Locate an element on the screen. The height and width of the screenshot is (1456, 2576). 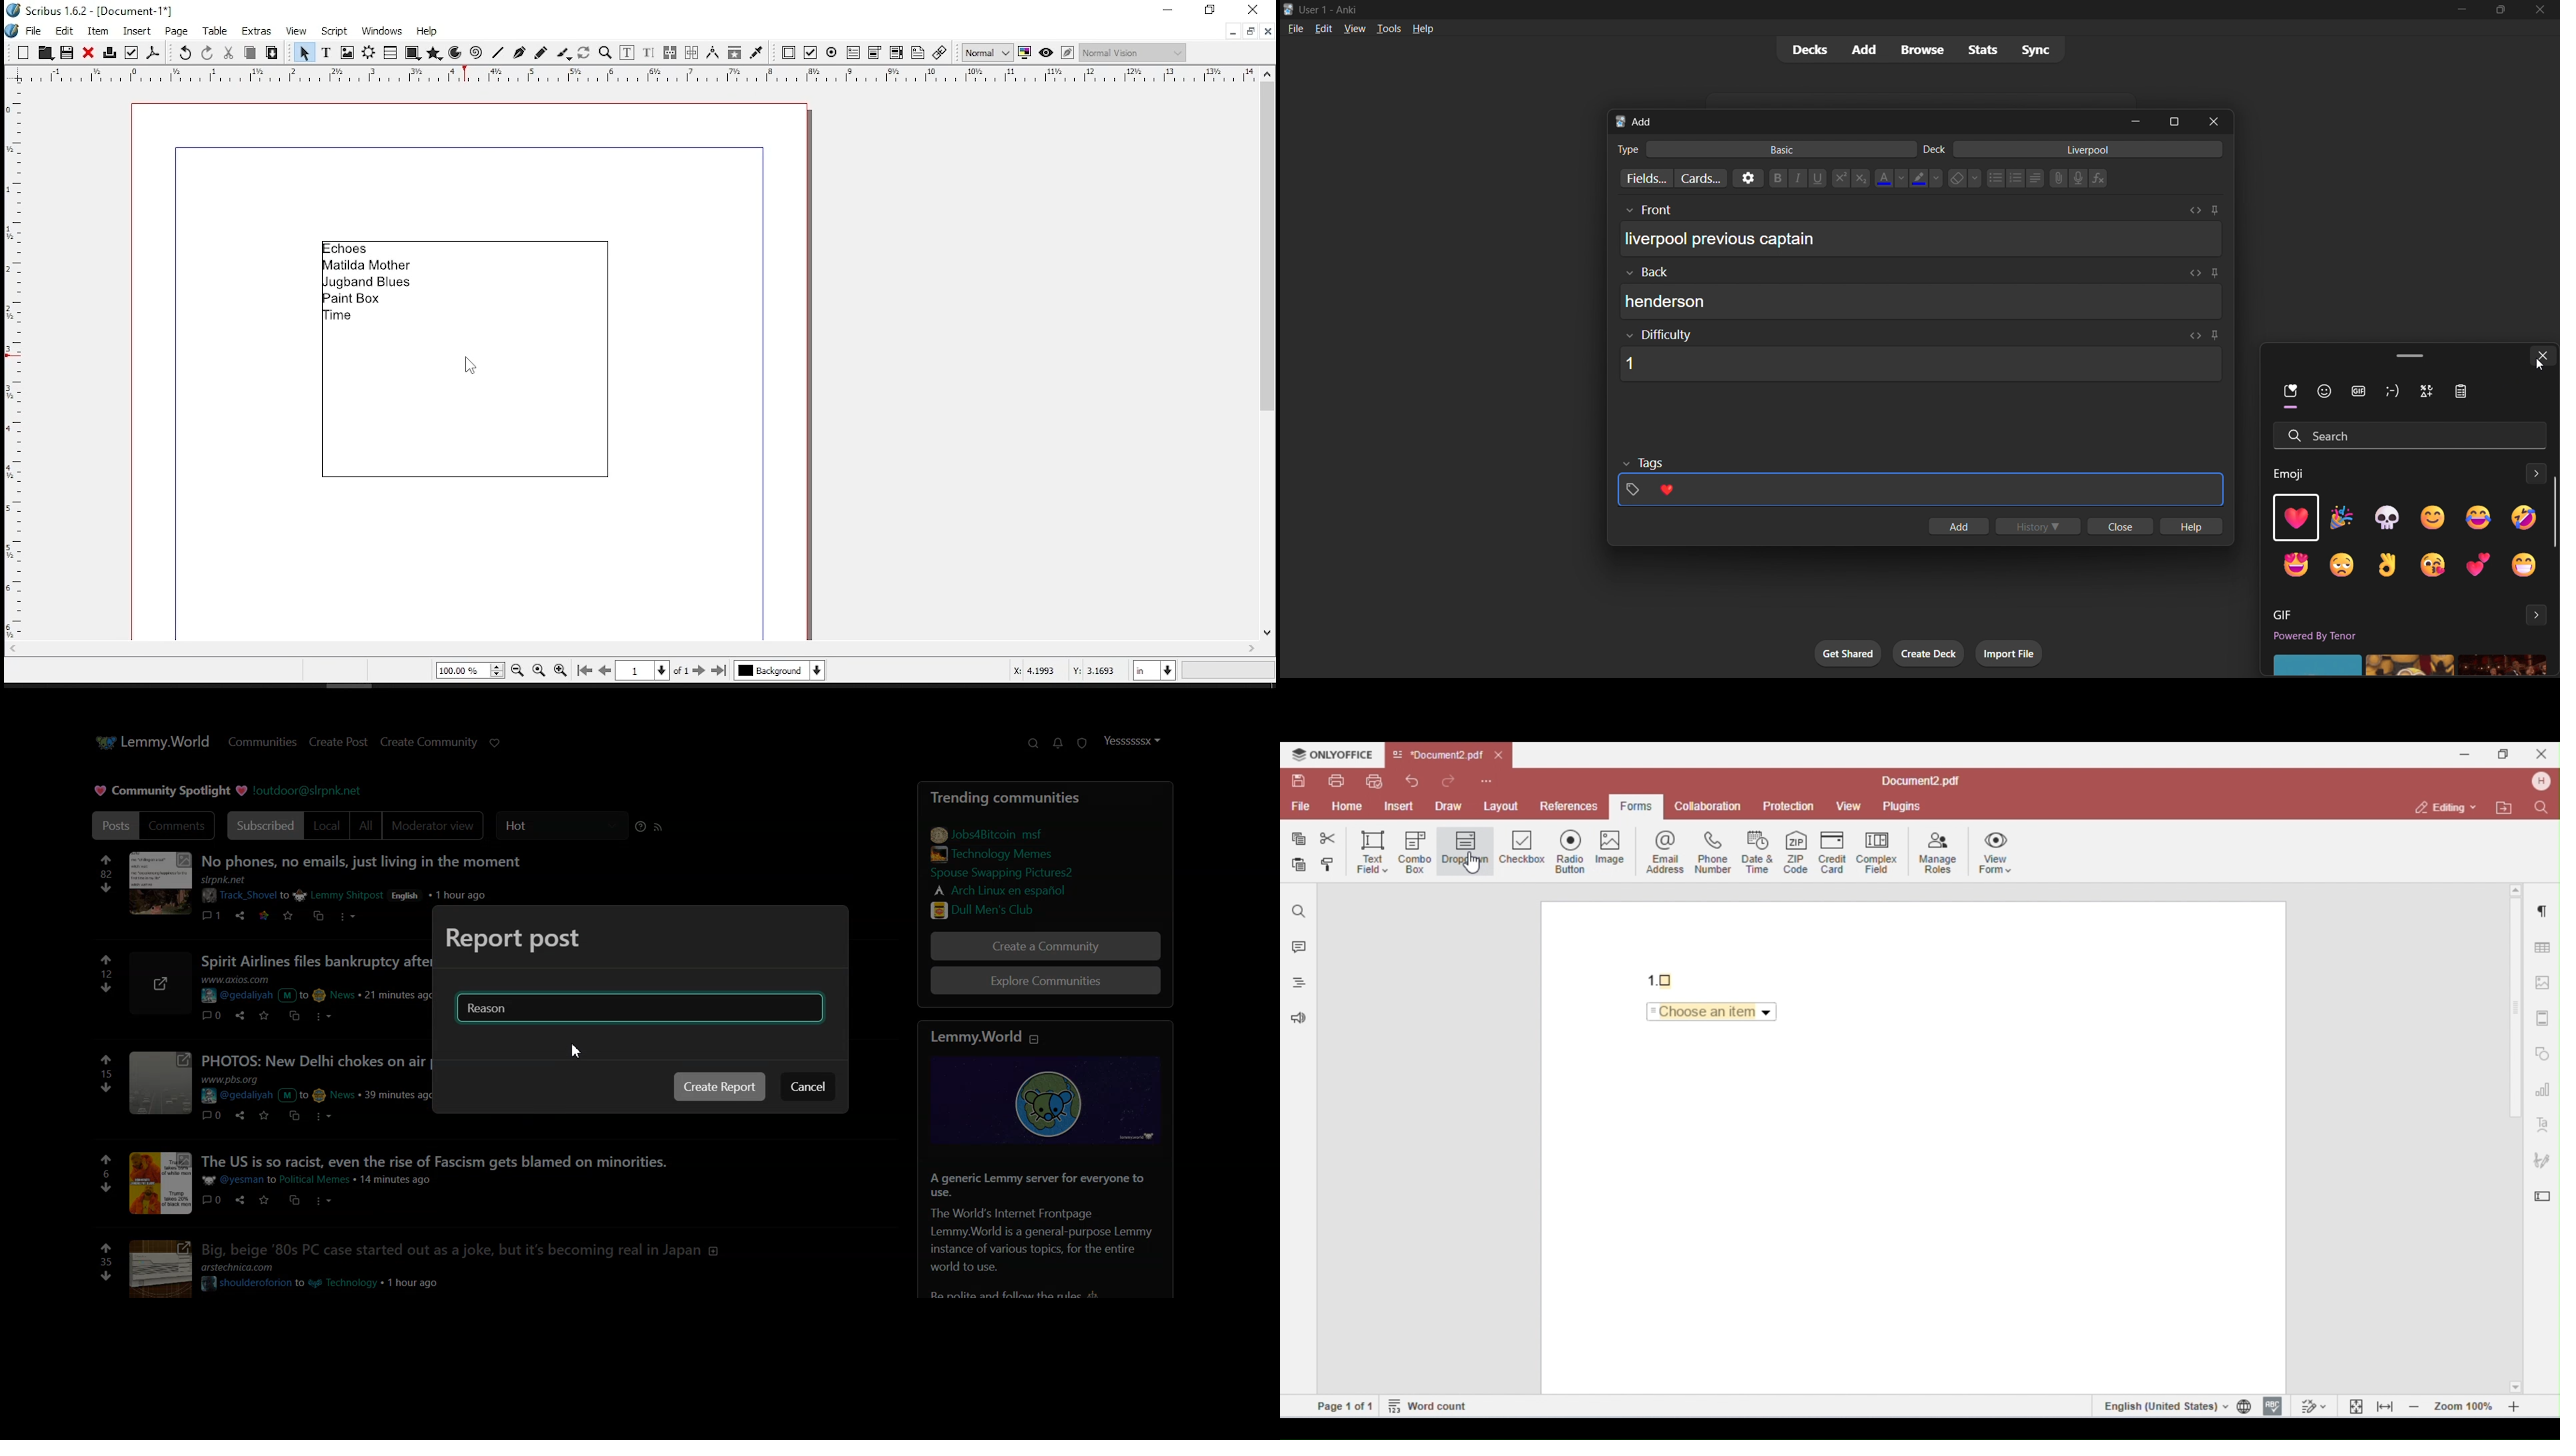
emoji is located at coordinates (2523, 519).